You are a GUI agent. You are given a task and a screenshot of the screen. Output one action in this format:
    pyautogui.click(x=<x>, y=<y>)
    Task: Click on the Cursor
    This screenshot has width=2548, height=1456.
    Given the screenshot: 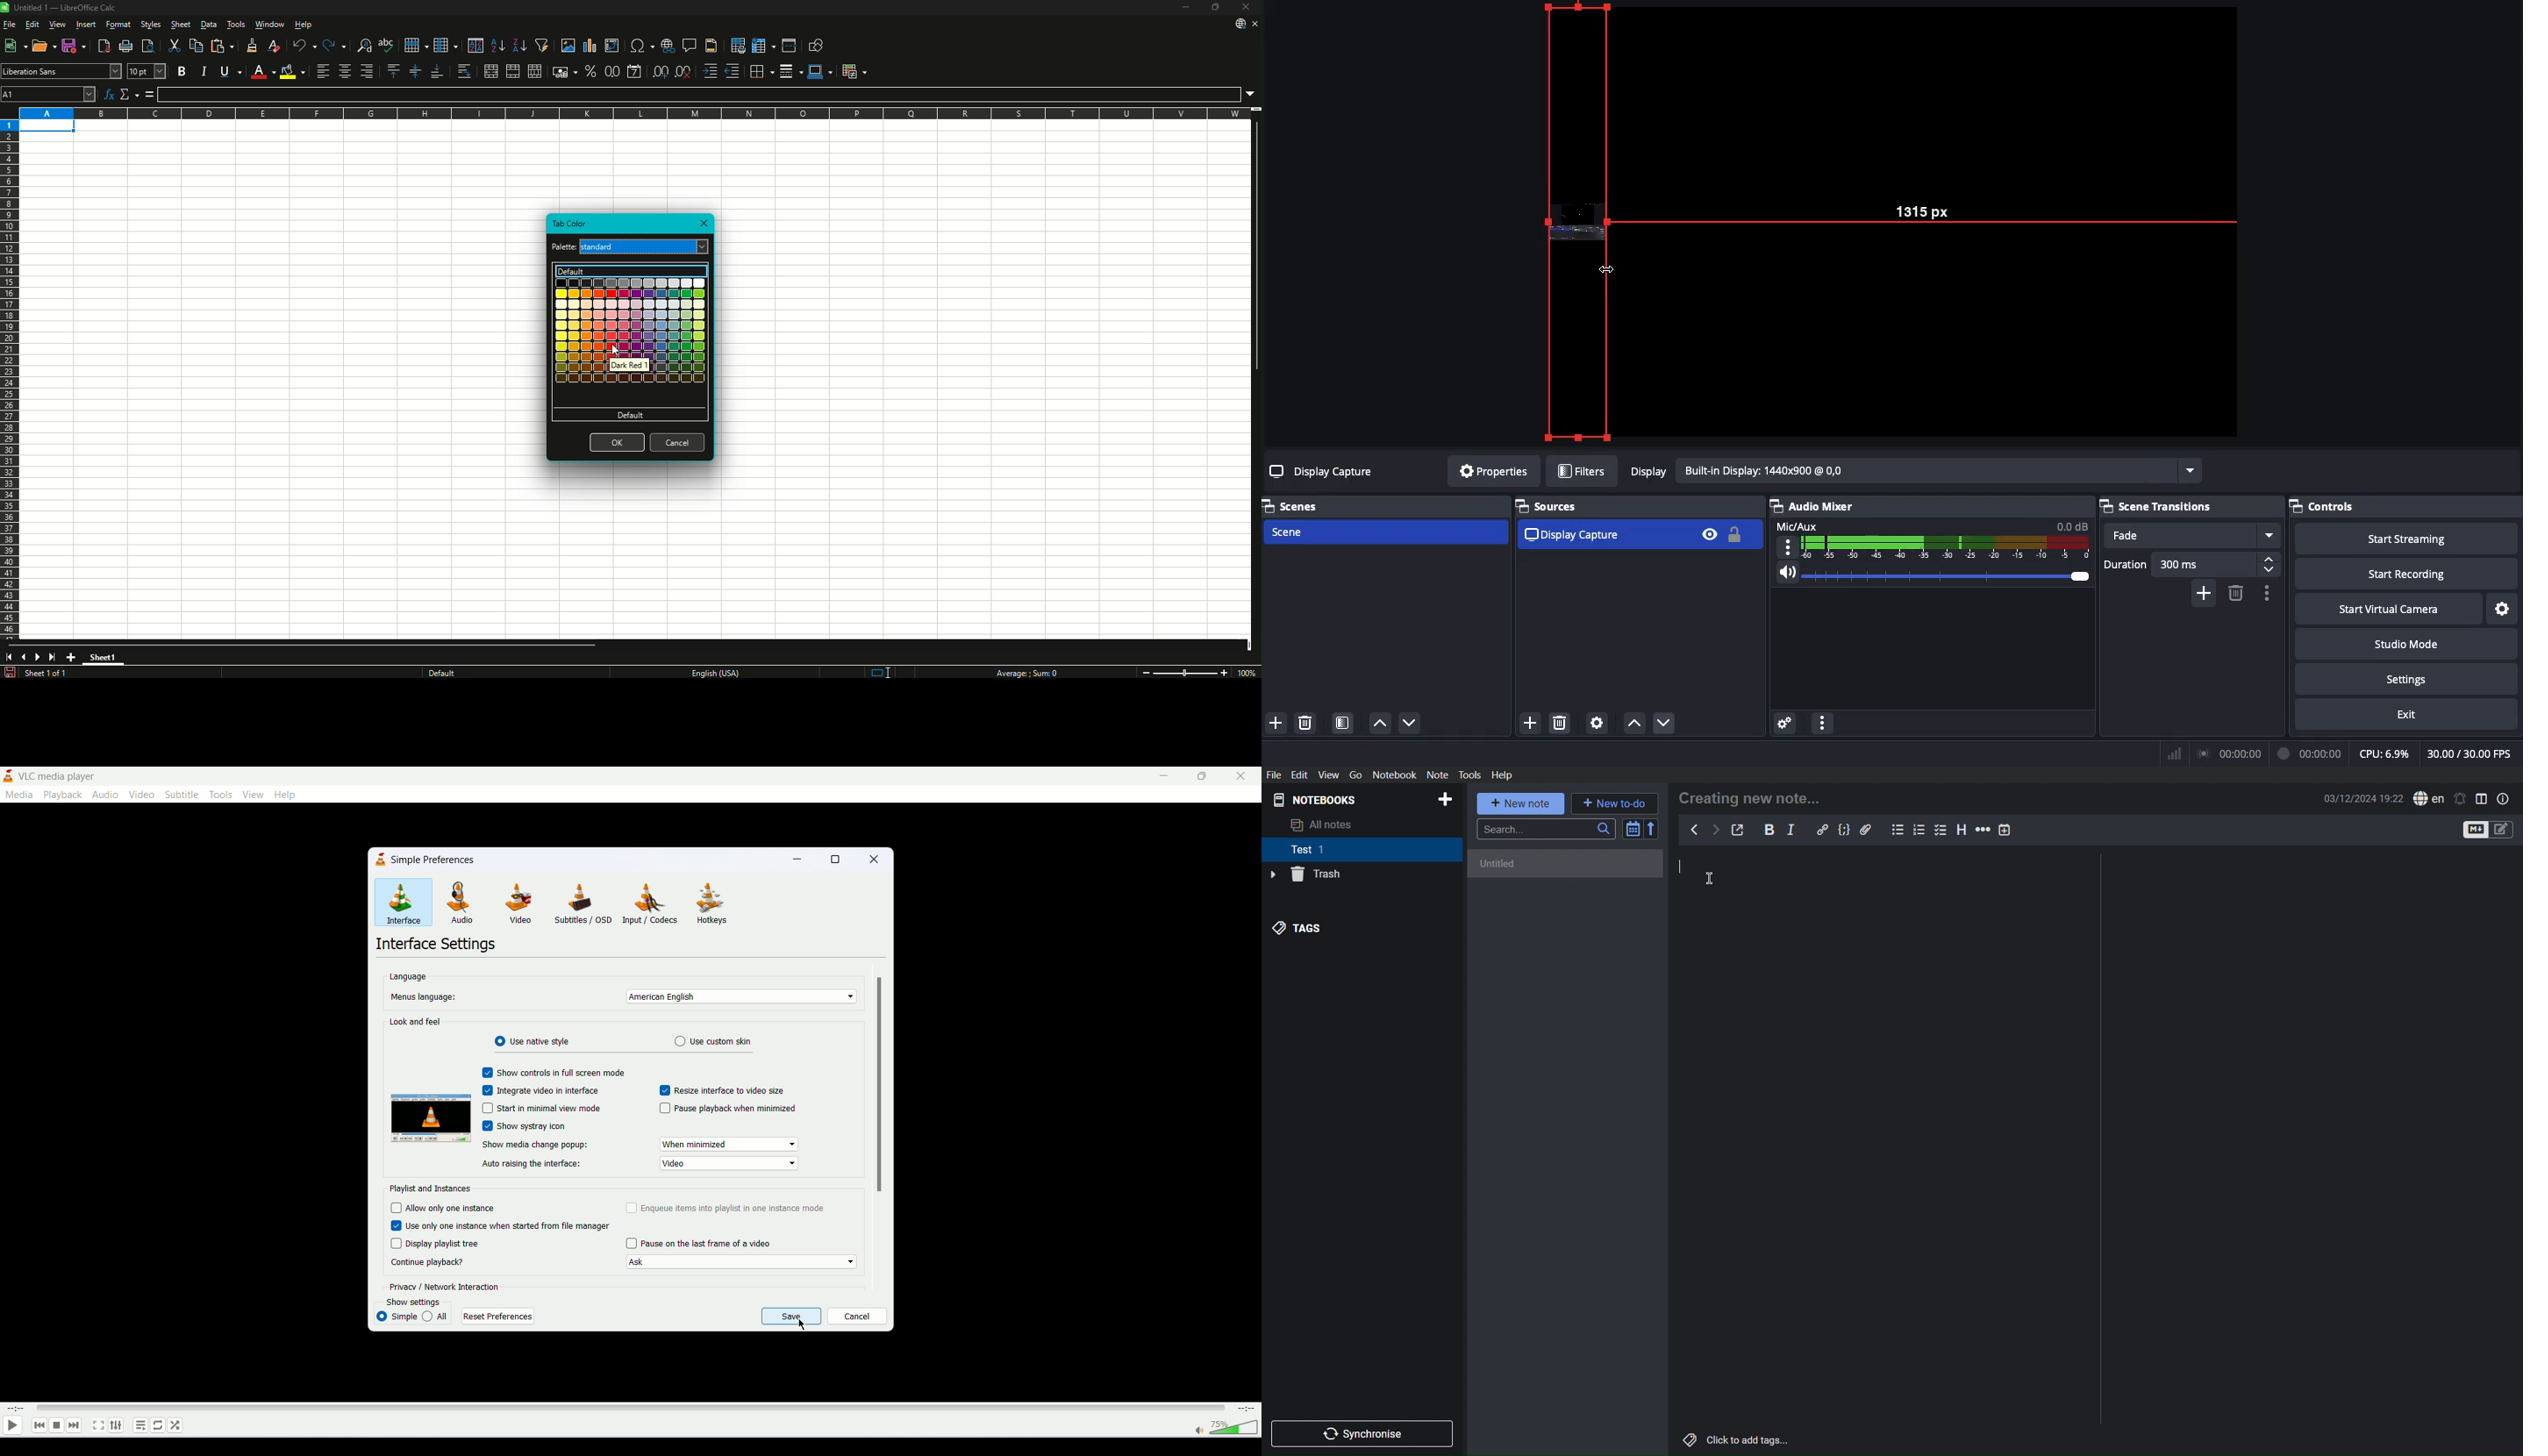 What is the action you would take?
    pyautogui.click(x=1610, y=269)
    